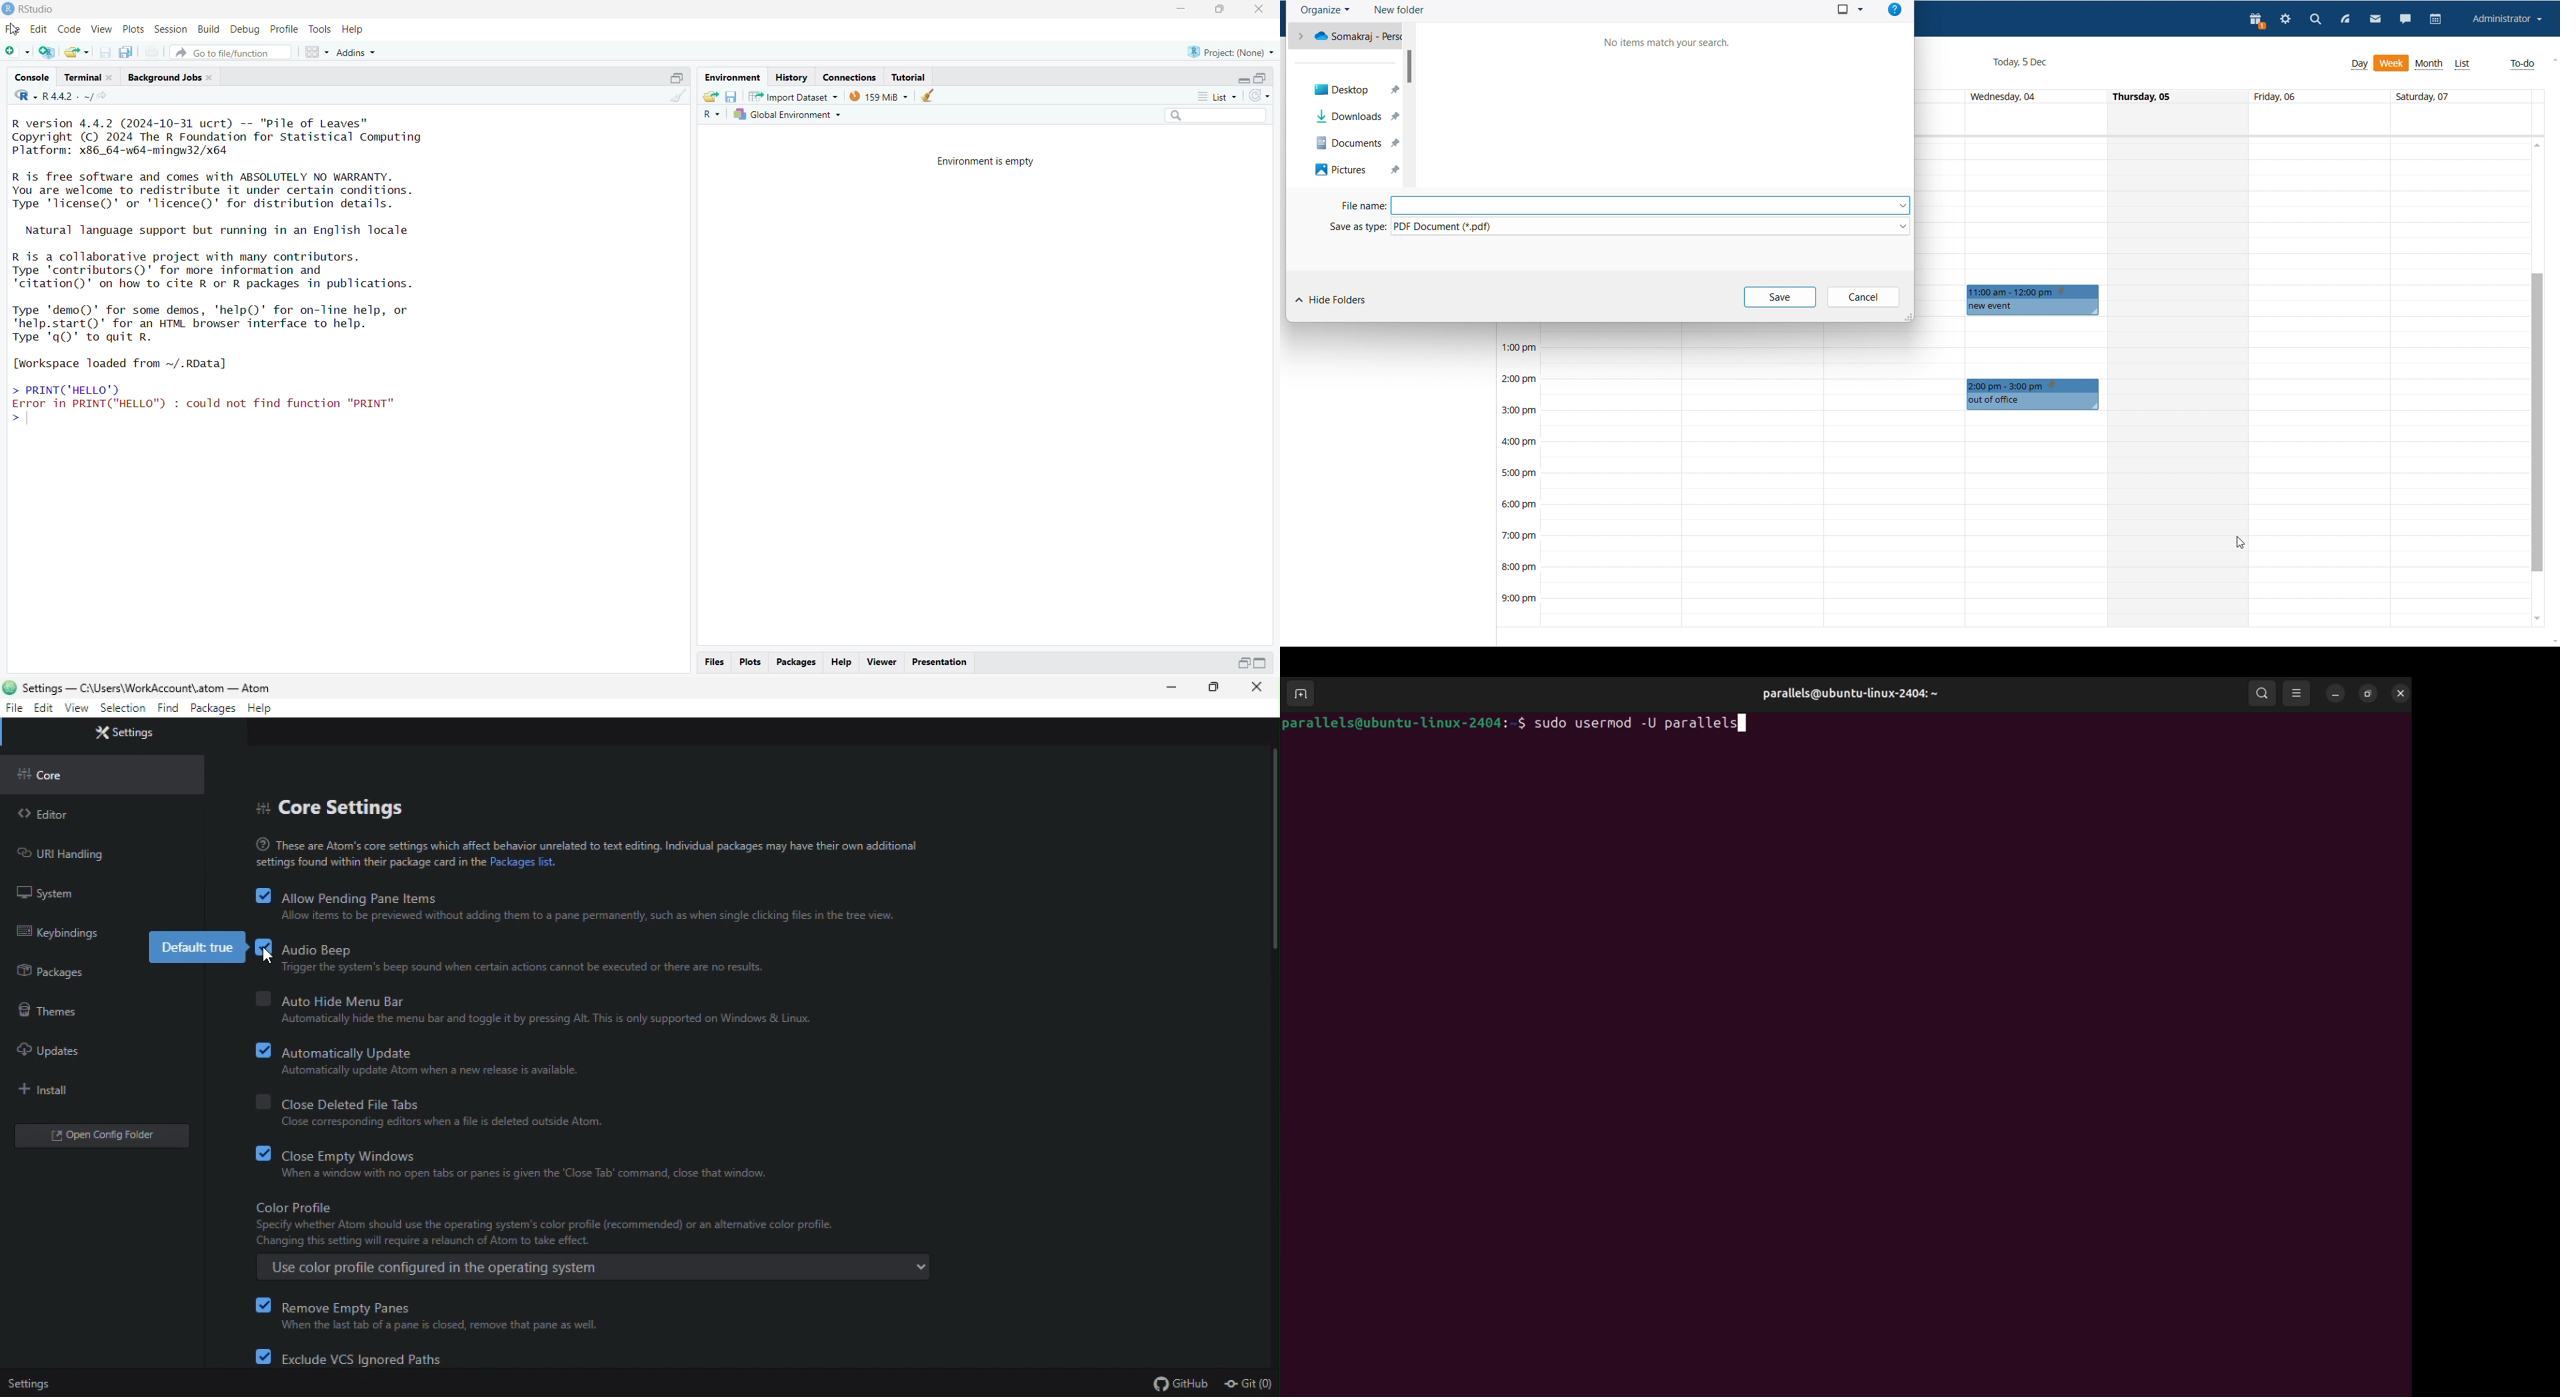 This screenshot has height=1400, width=2576. What do you see at coordinates (1211, 117) in the screenshot?
I see `search` at bounding box center [1211, 117].